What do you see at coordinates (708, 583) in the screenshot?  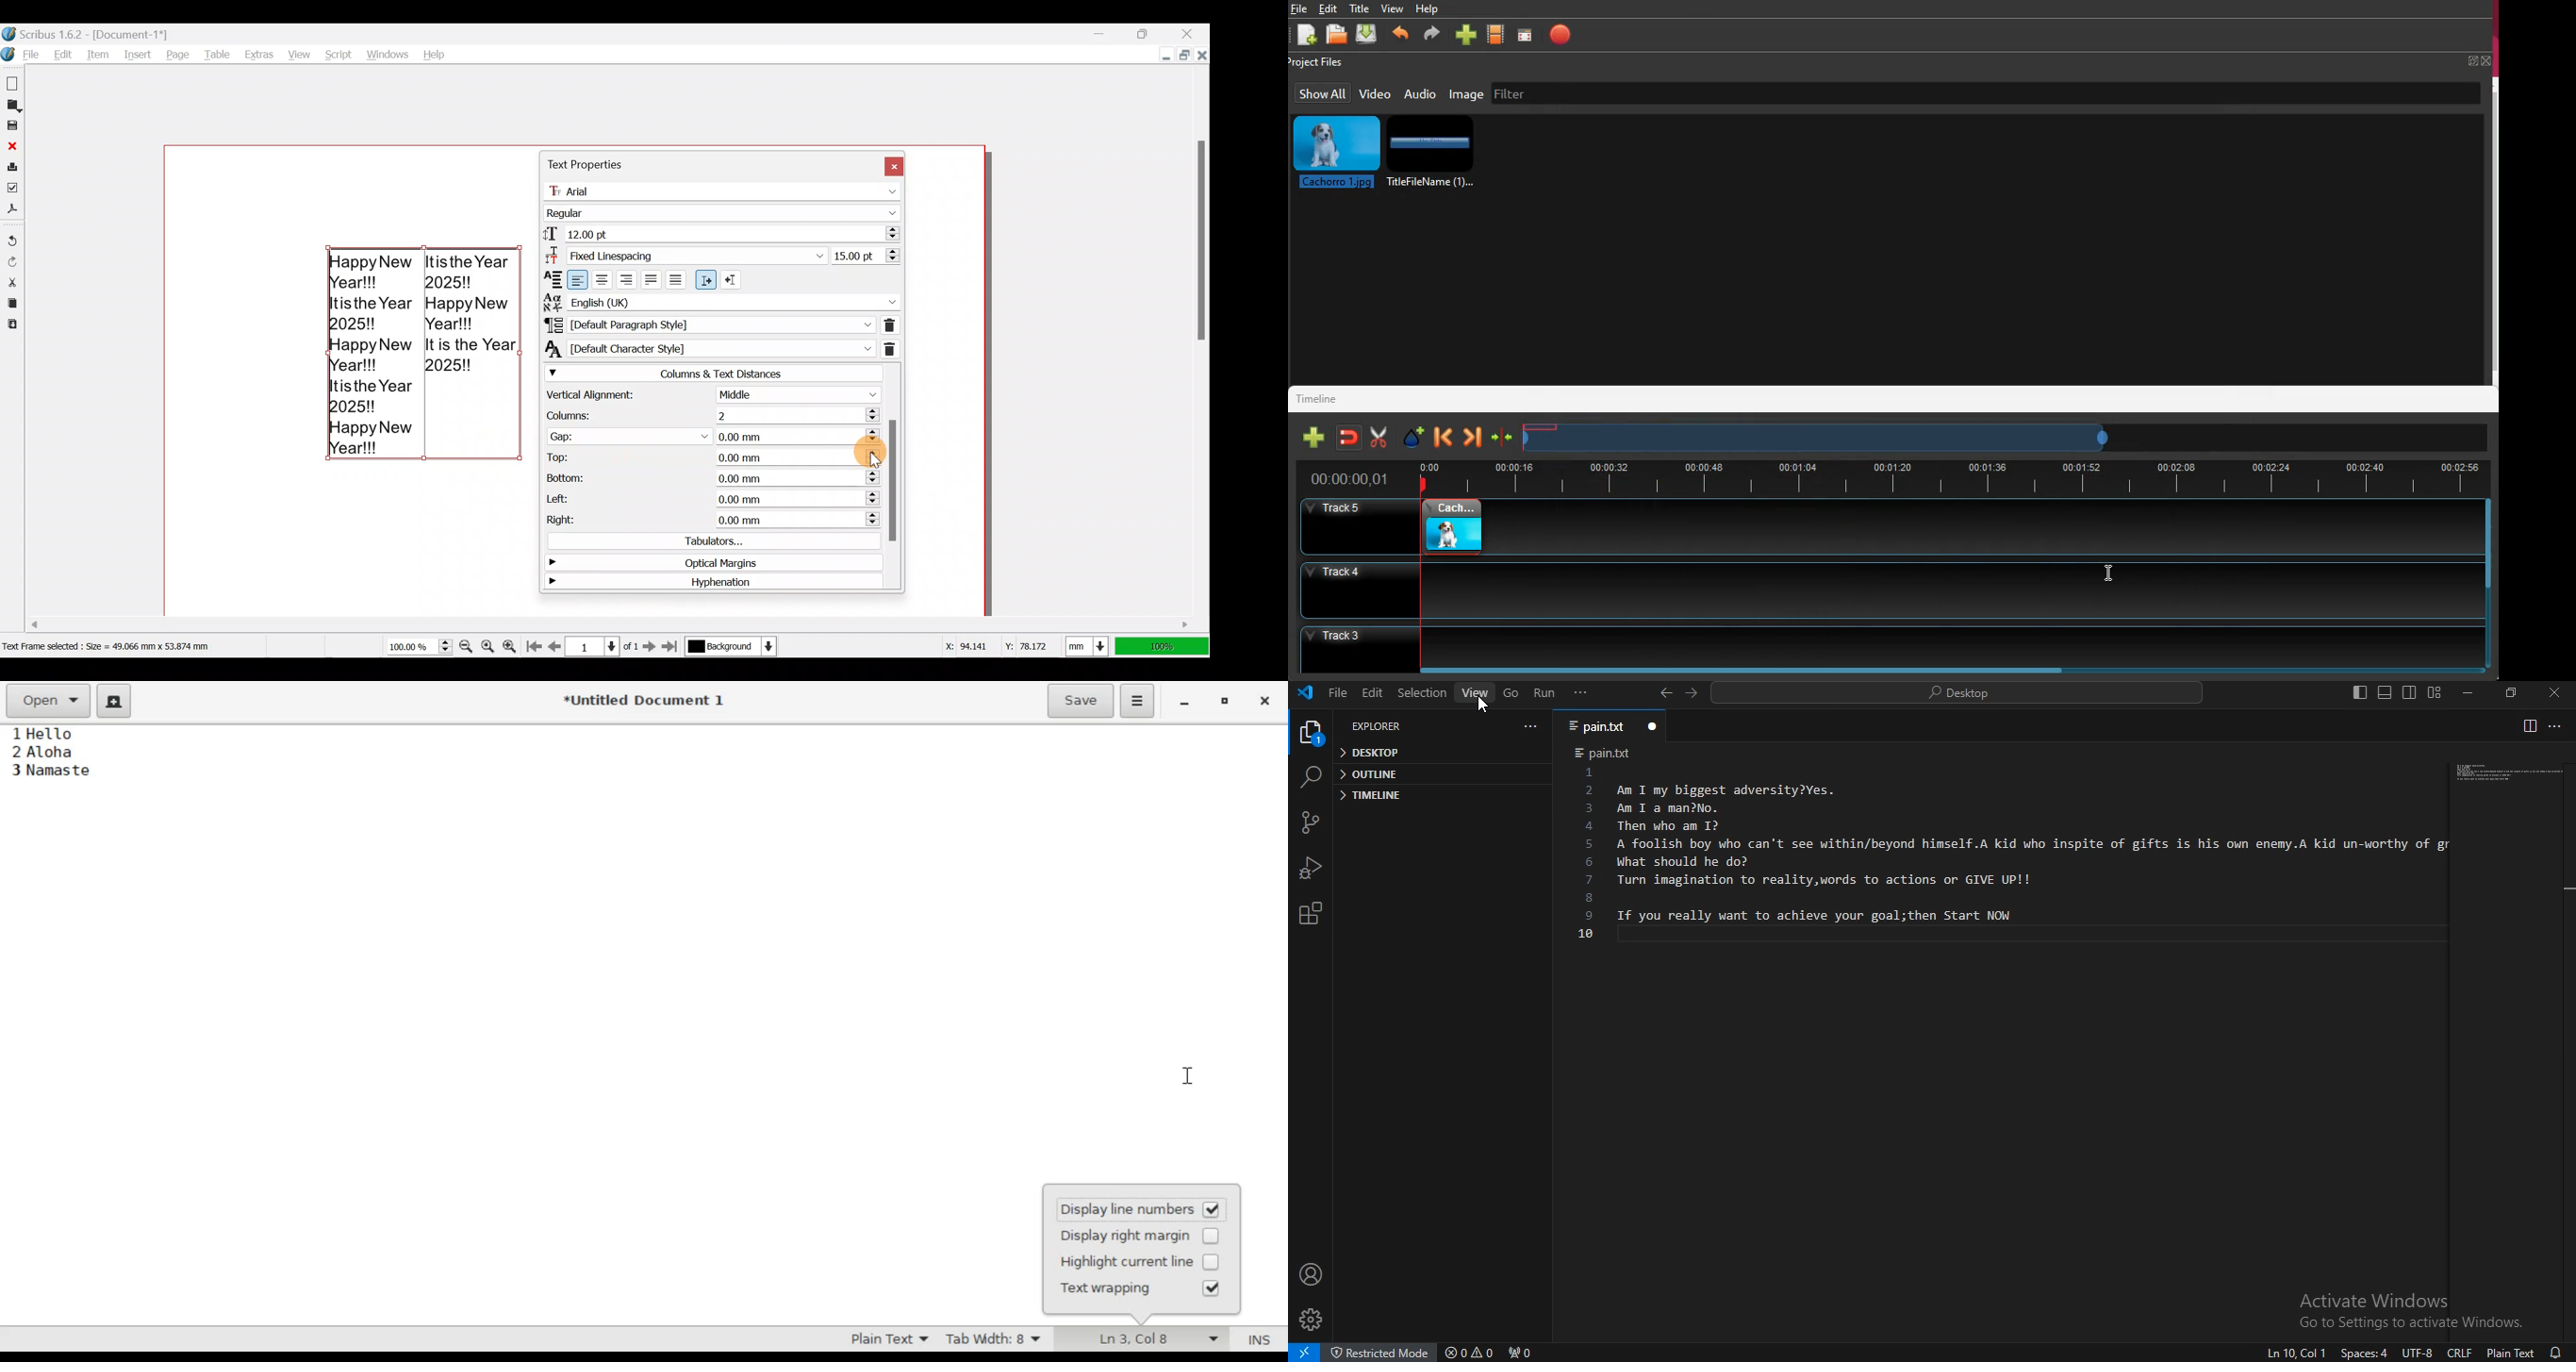 I see `Hyphenation` at bounding box center [708, 583].